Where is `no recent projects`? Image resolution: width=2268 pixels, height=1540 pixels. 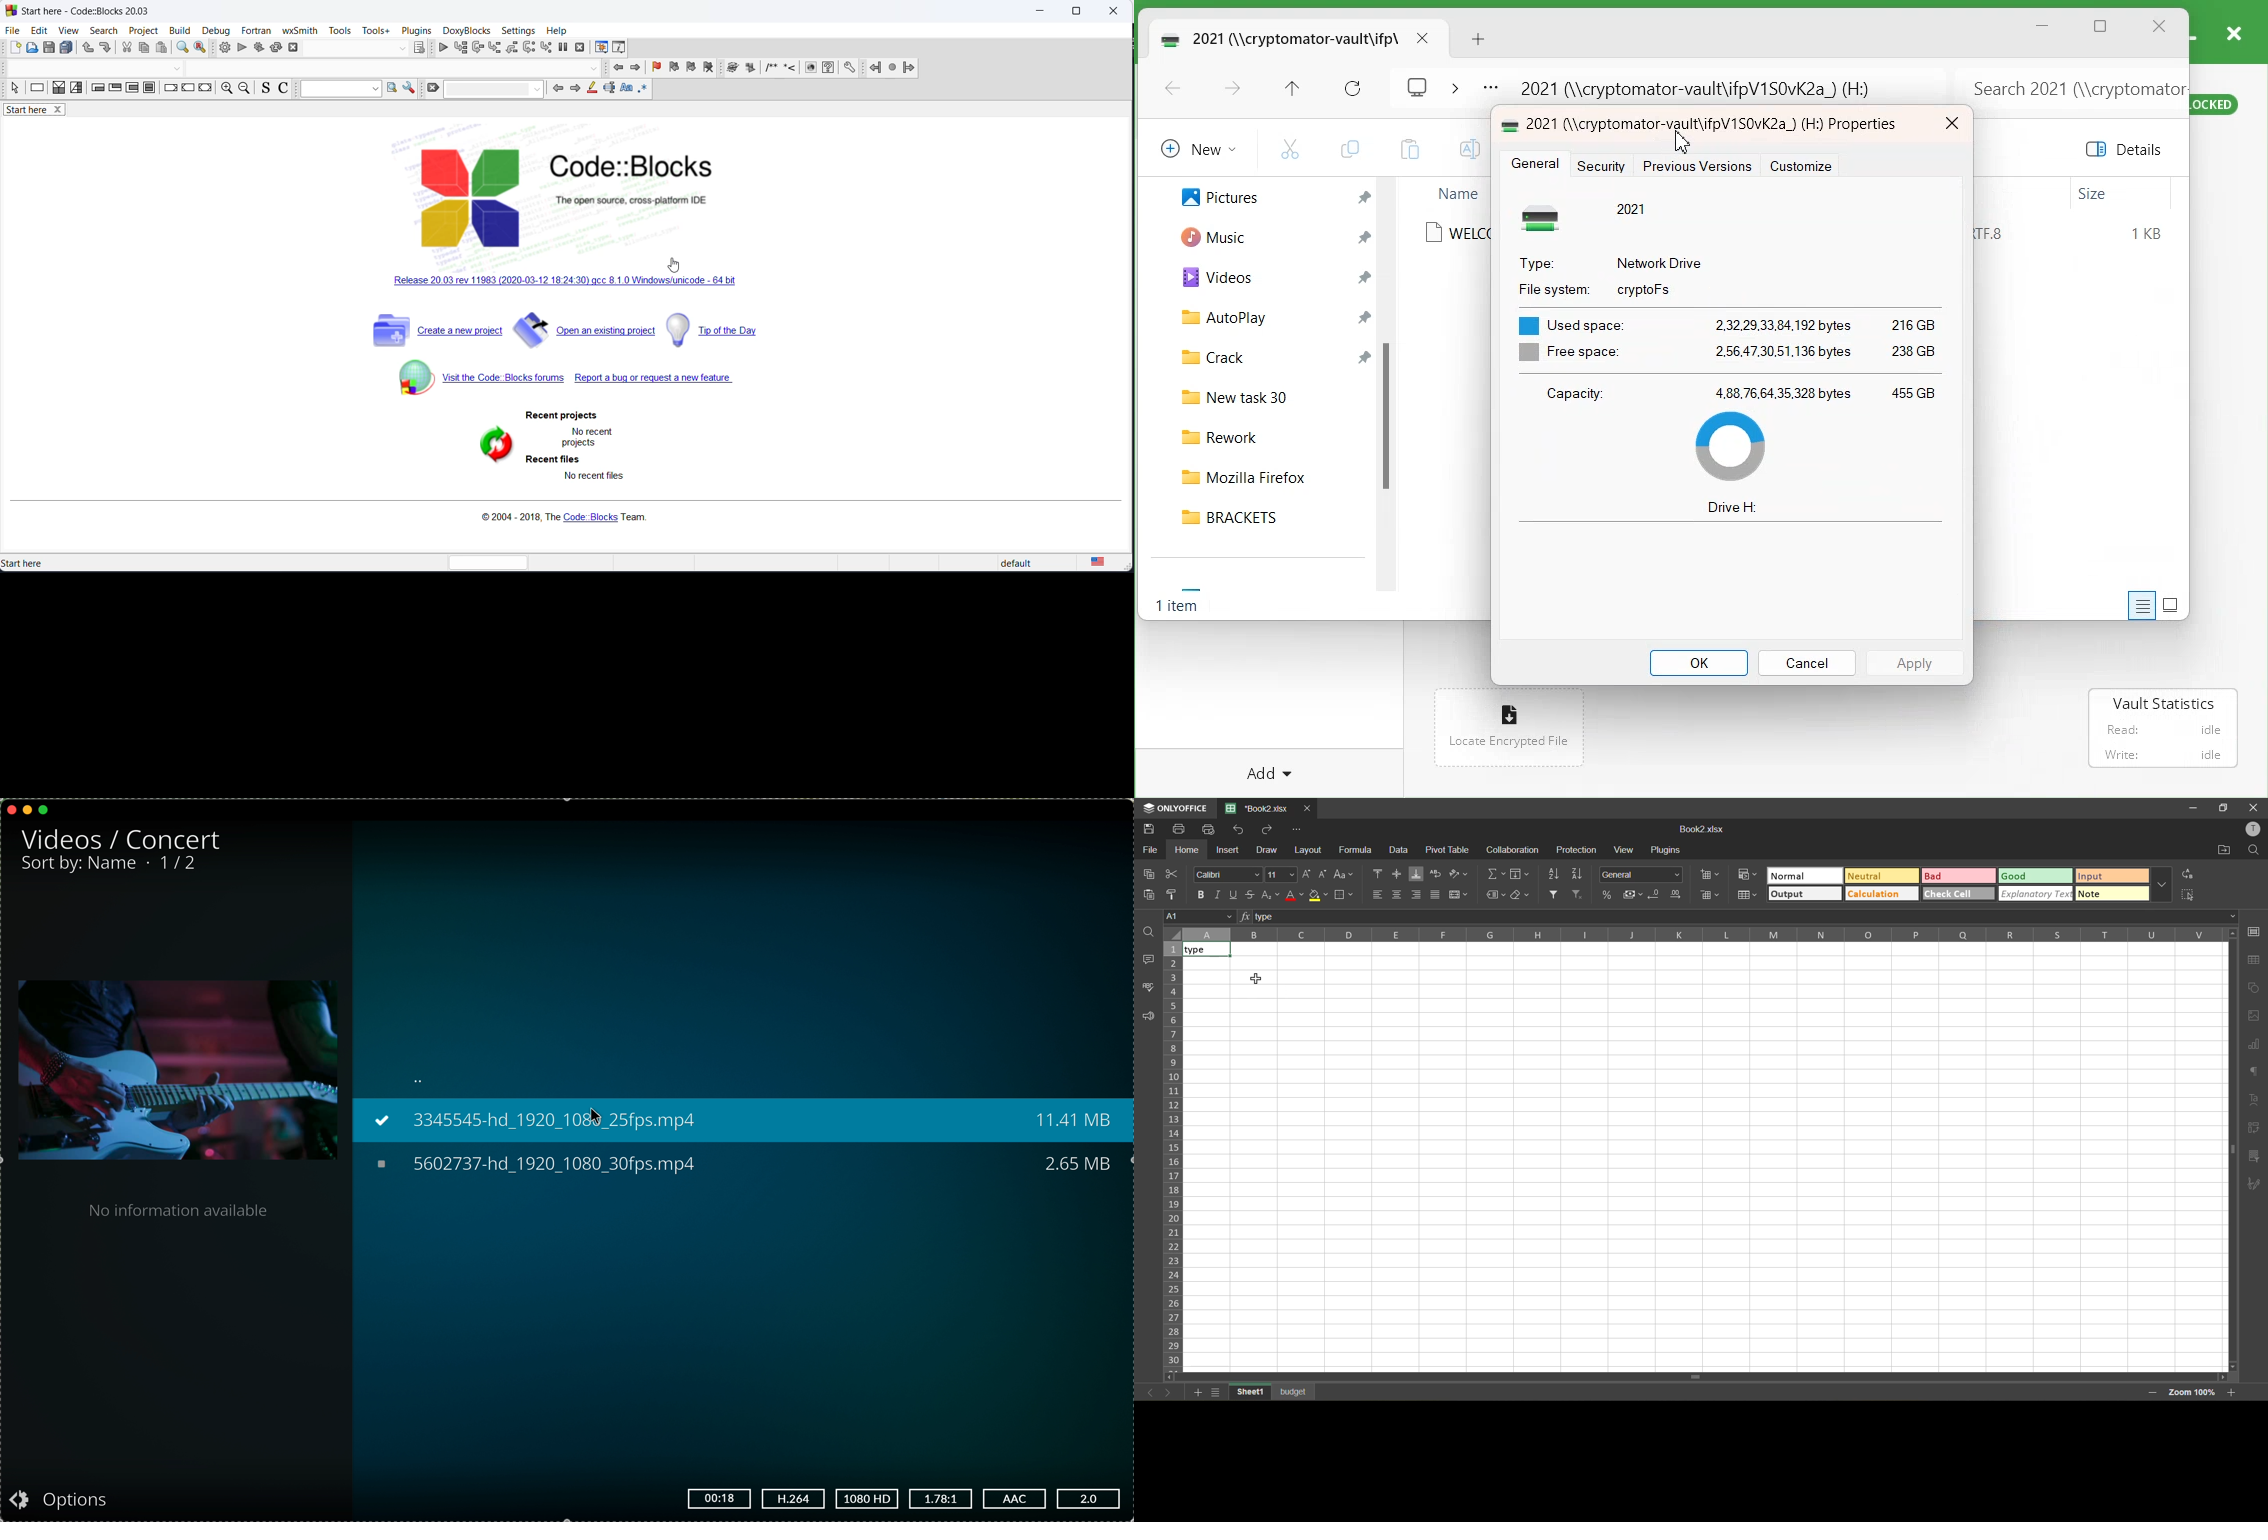 no recent projects is located at coordinates (592, 436).